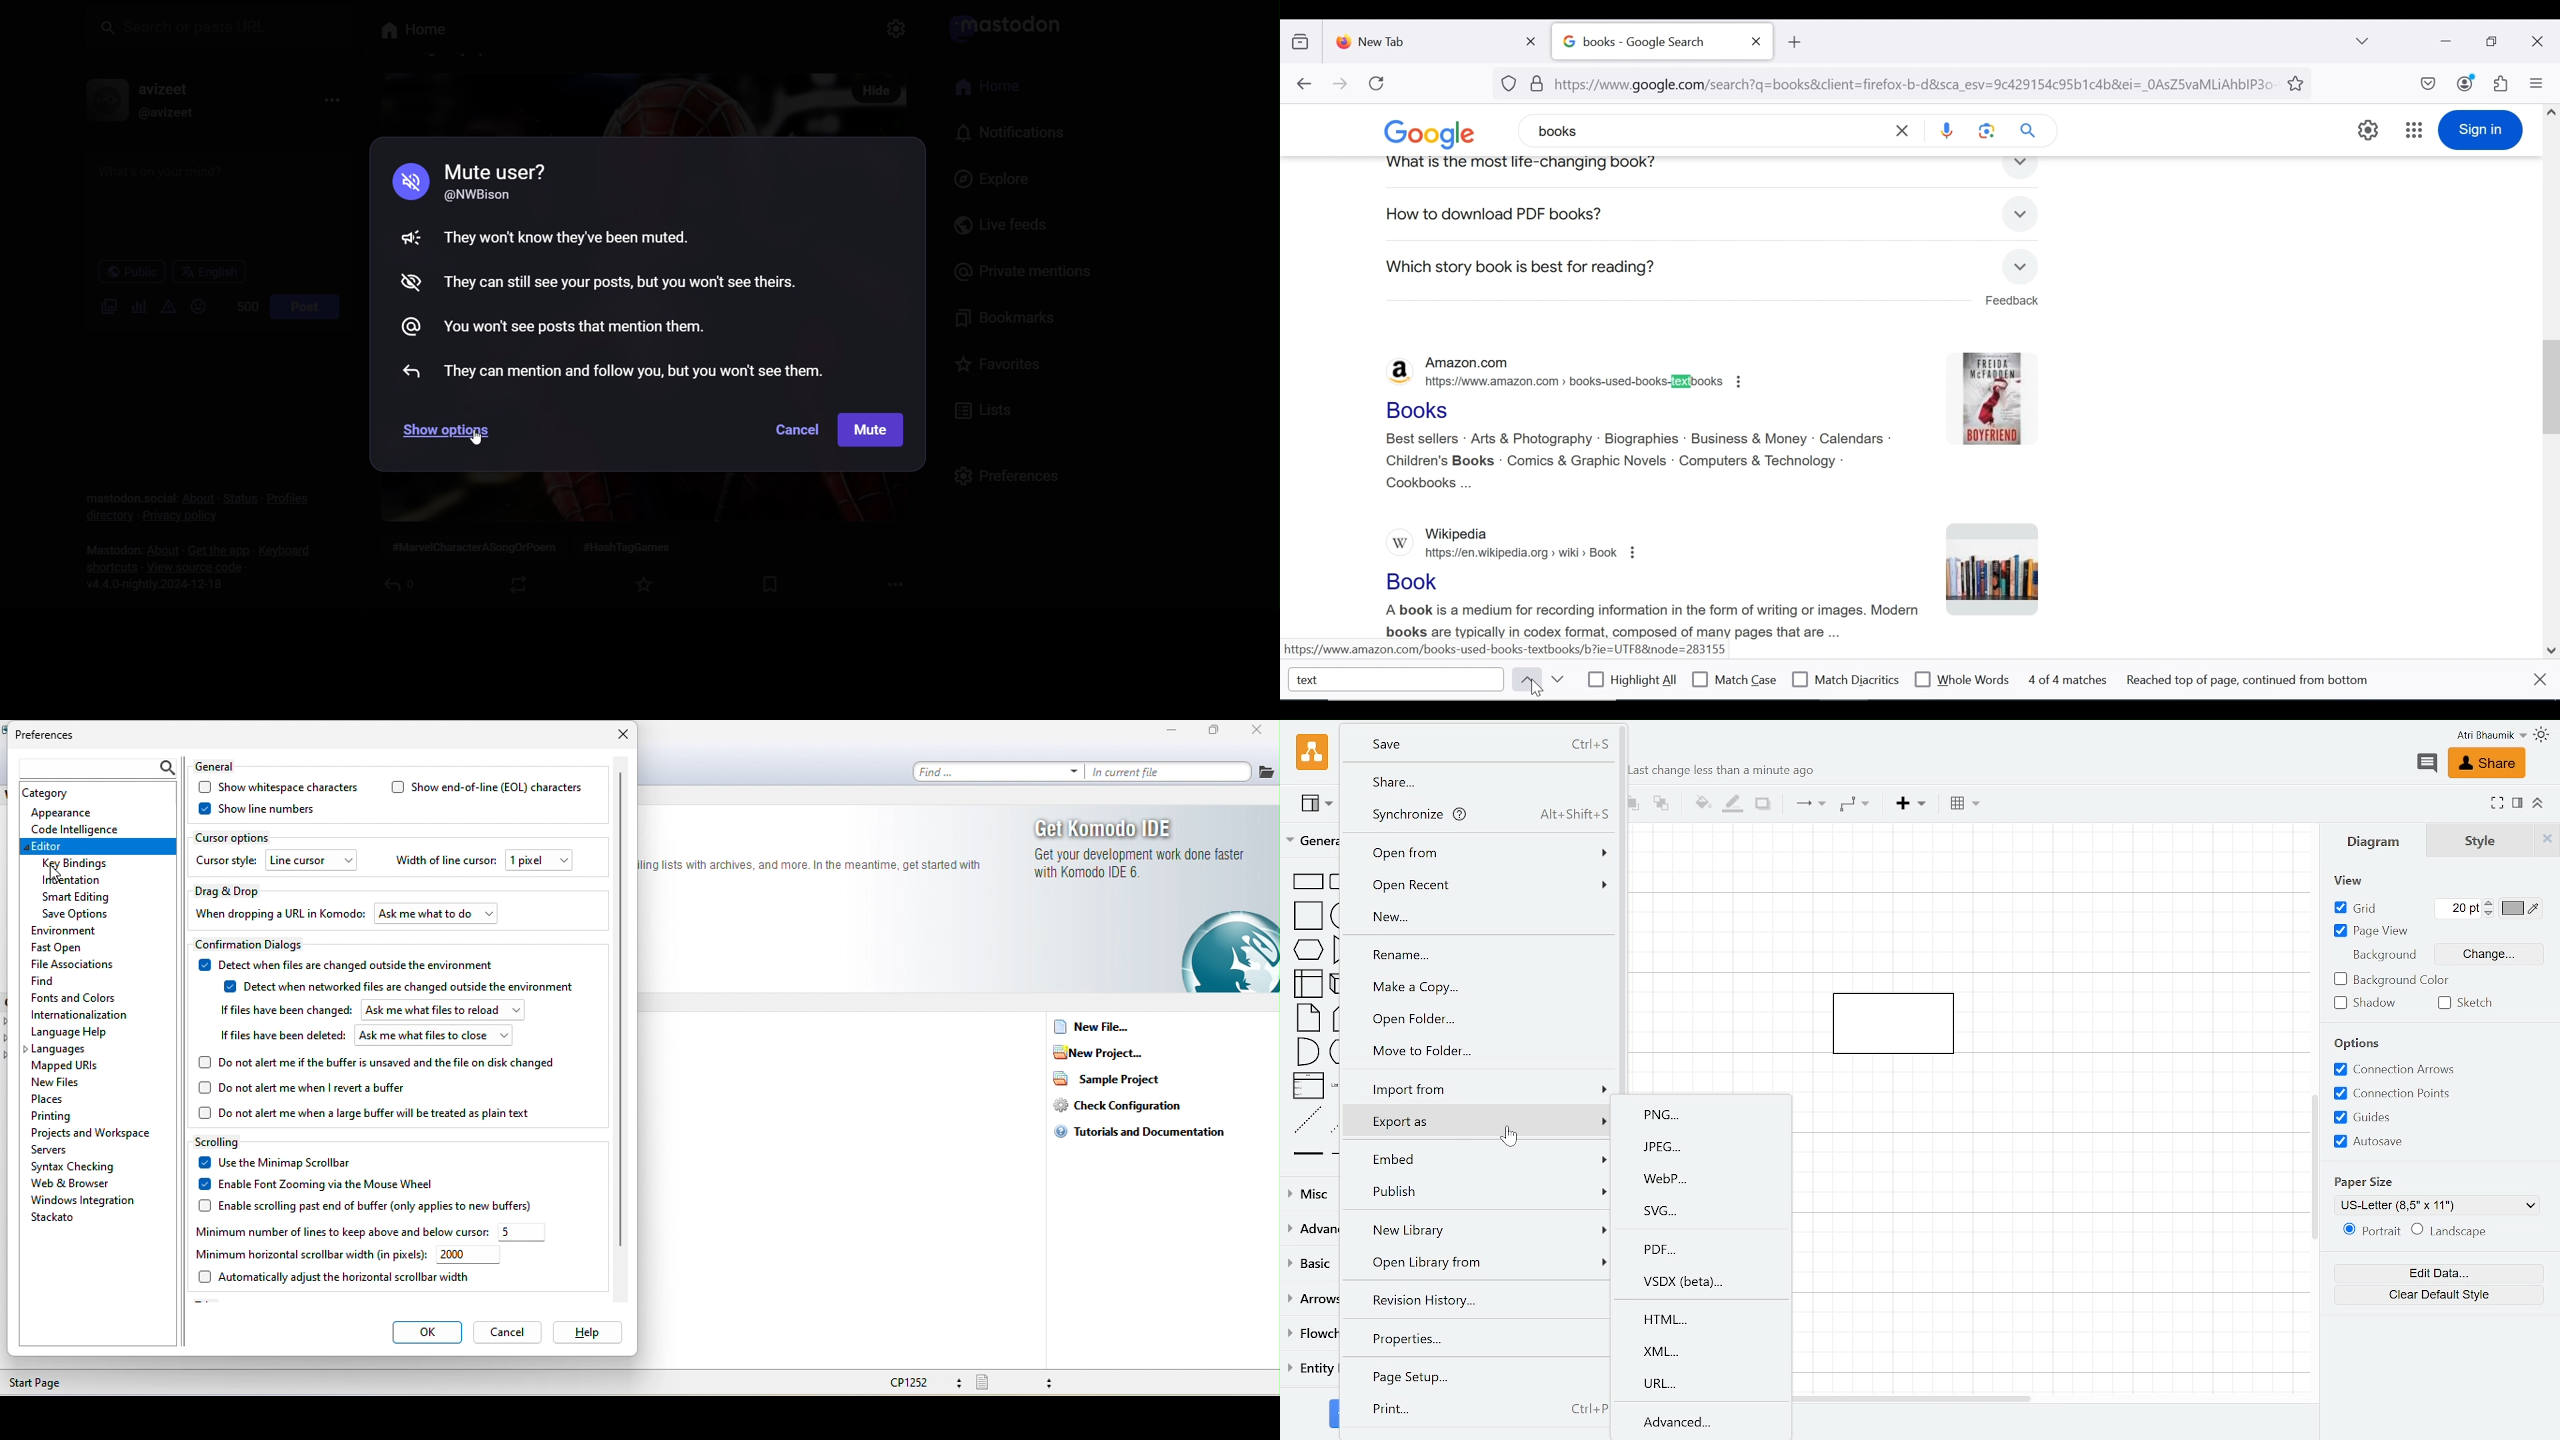  I want to click on match diacritics, so click(1846, 680).